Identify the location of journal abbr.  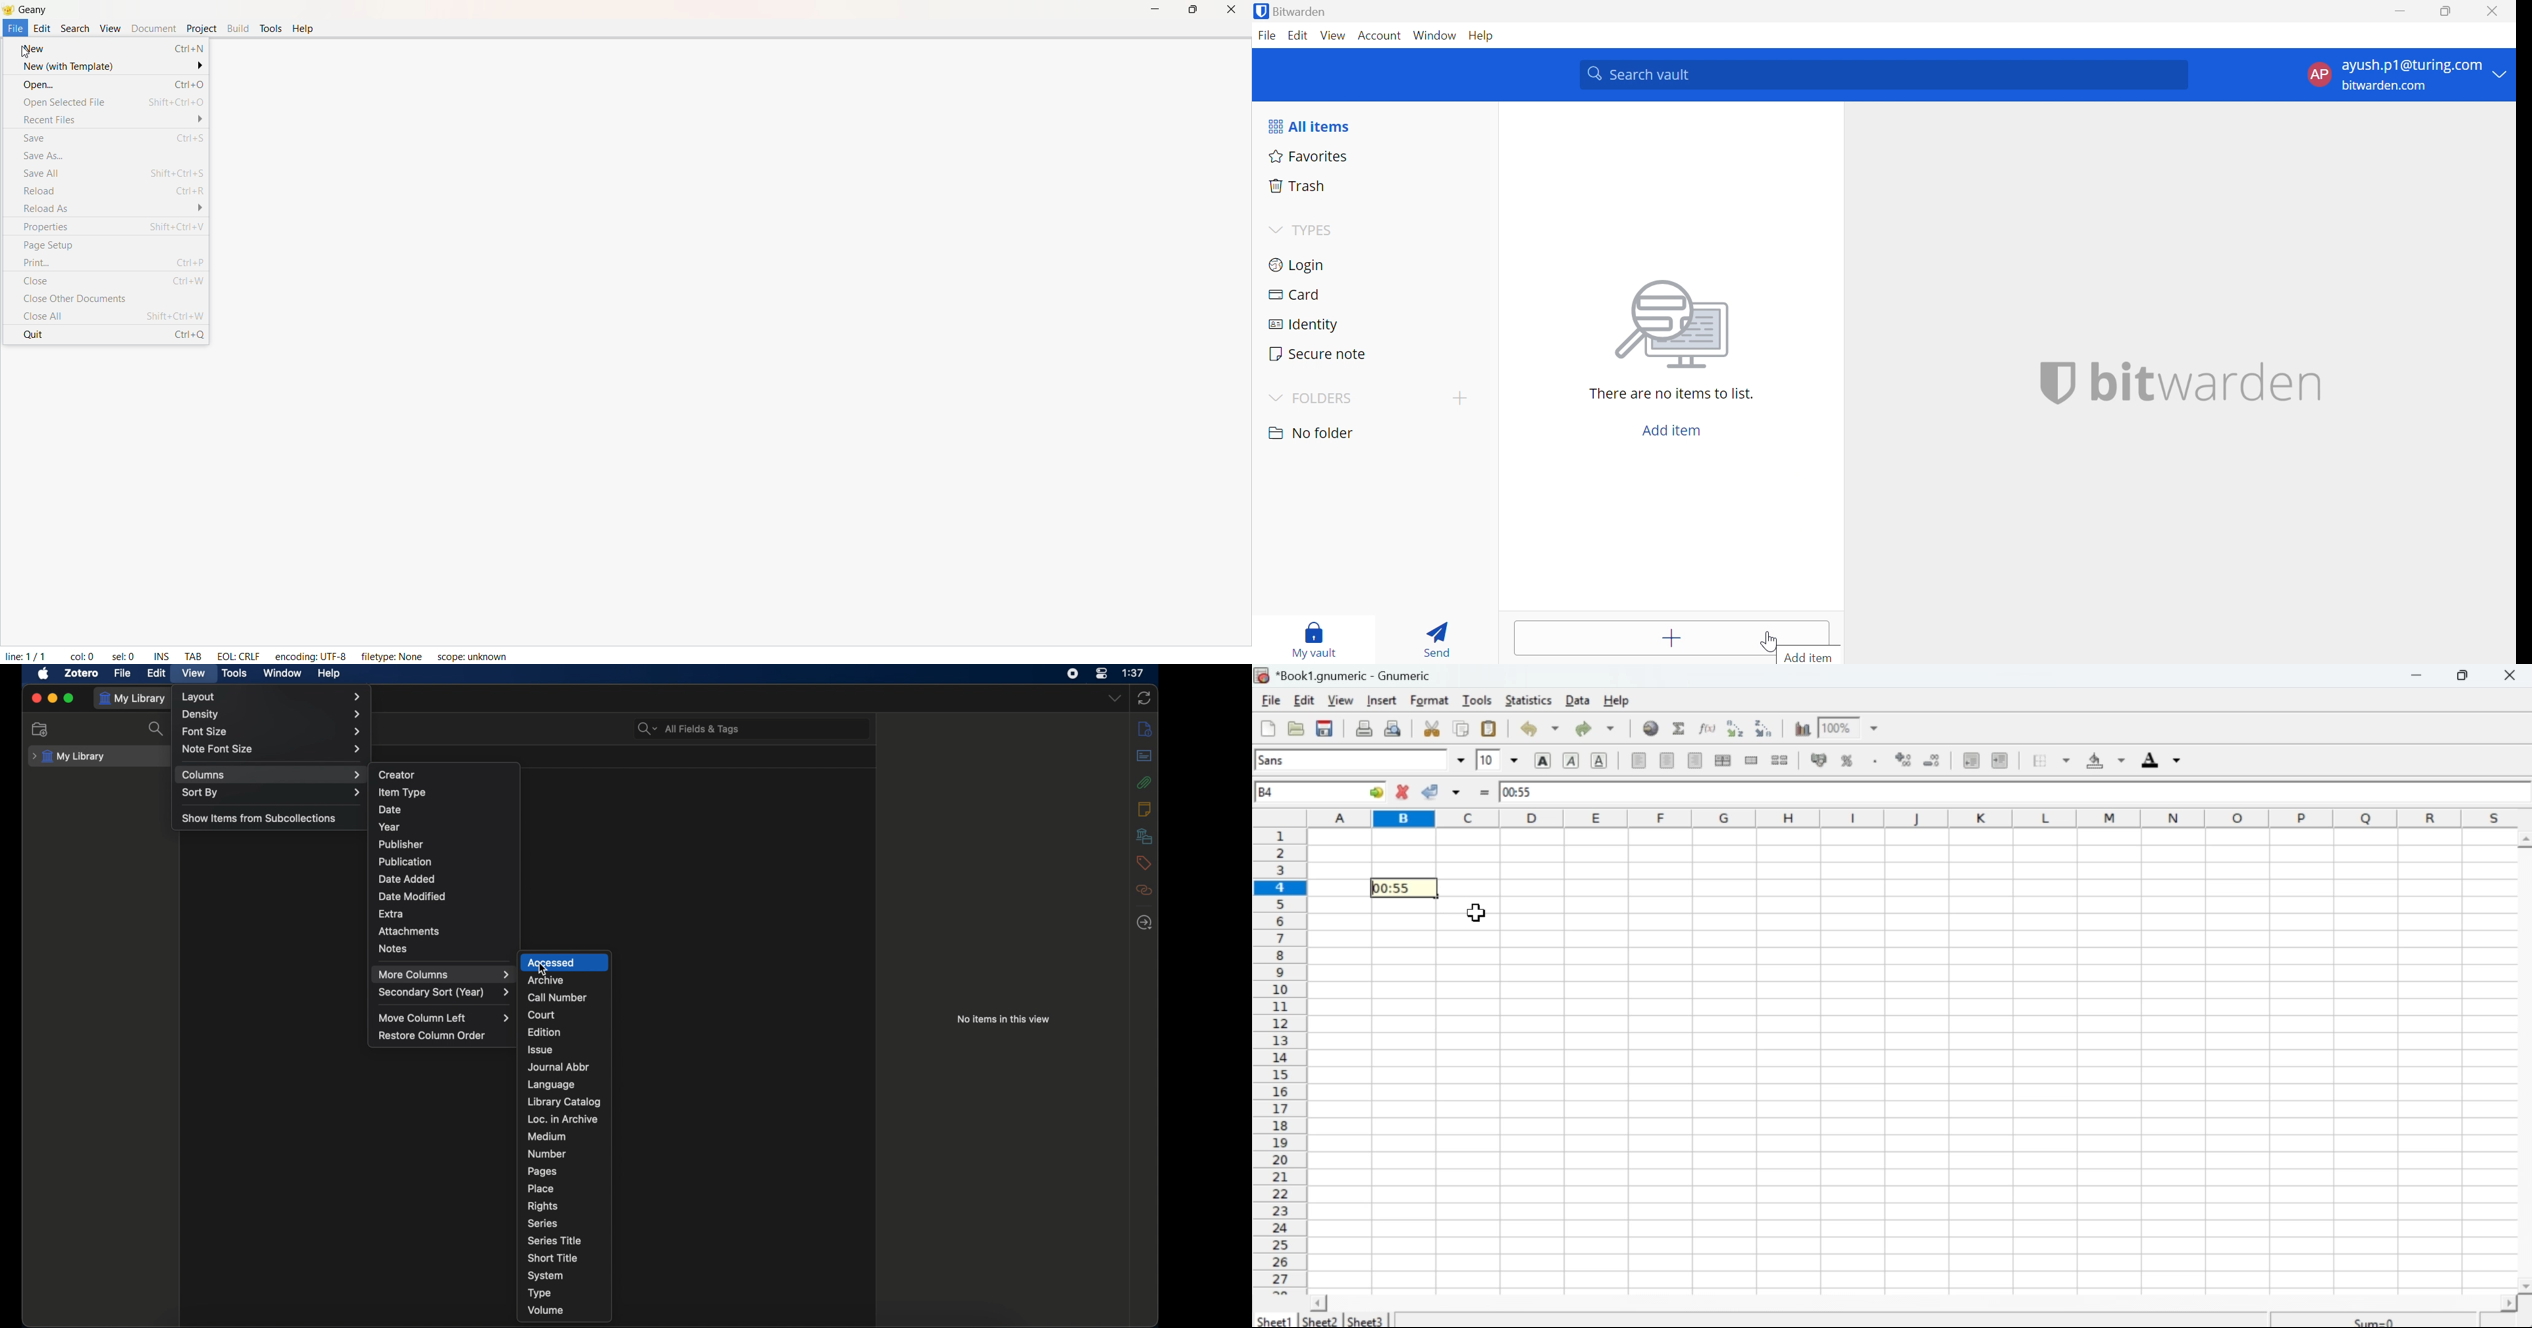
(558, 1067).